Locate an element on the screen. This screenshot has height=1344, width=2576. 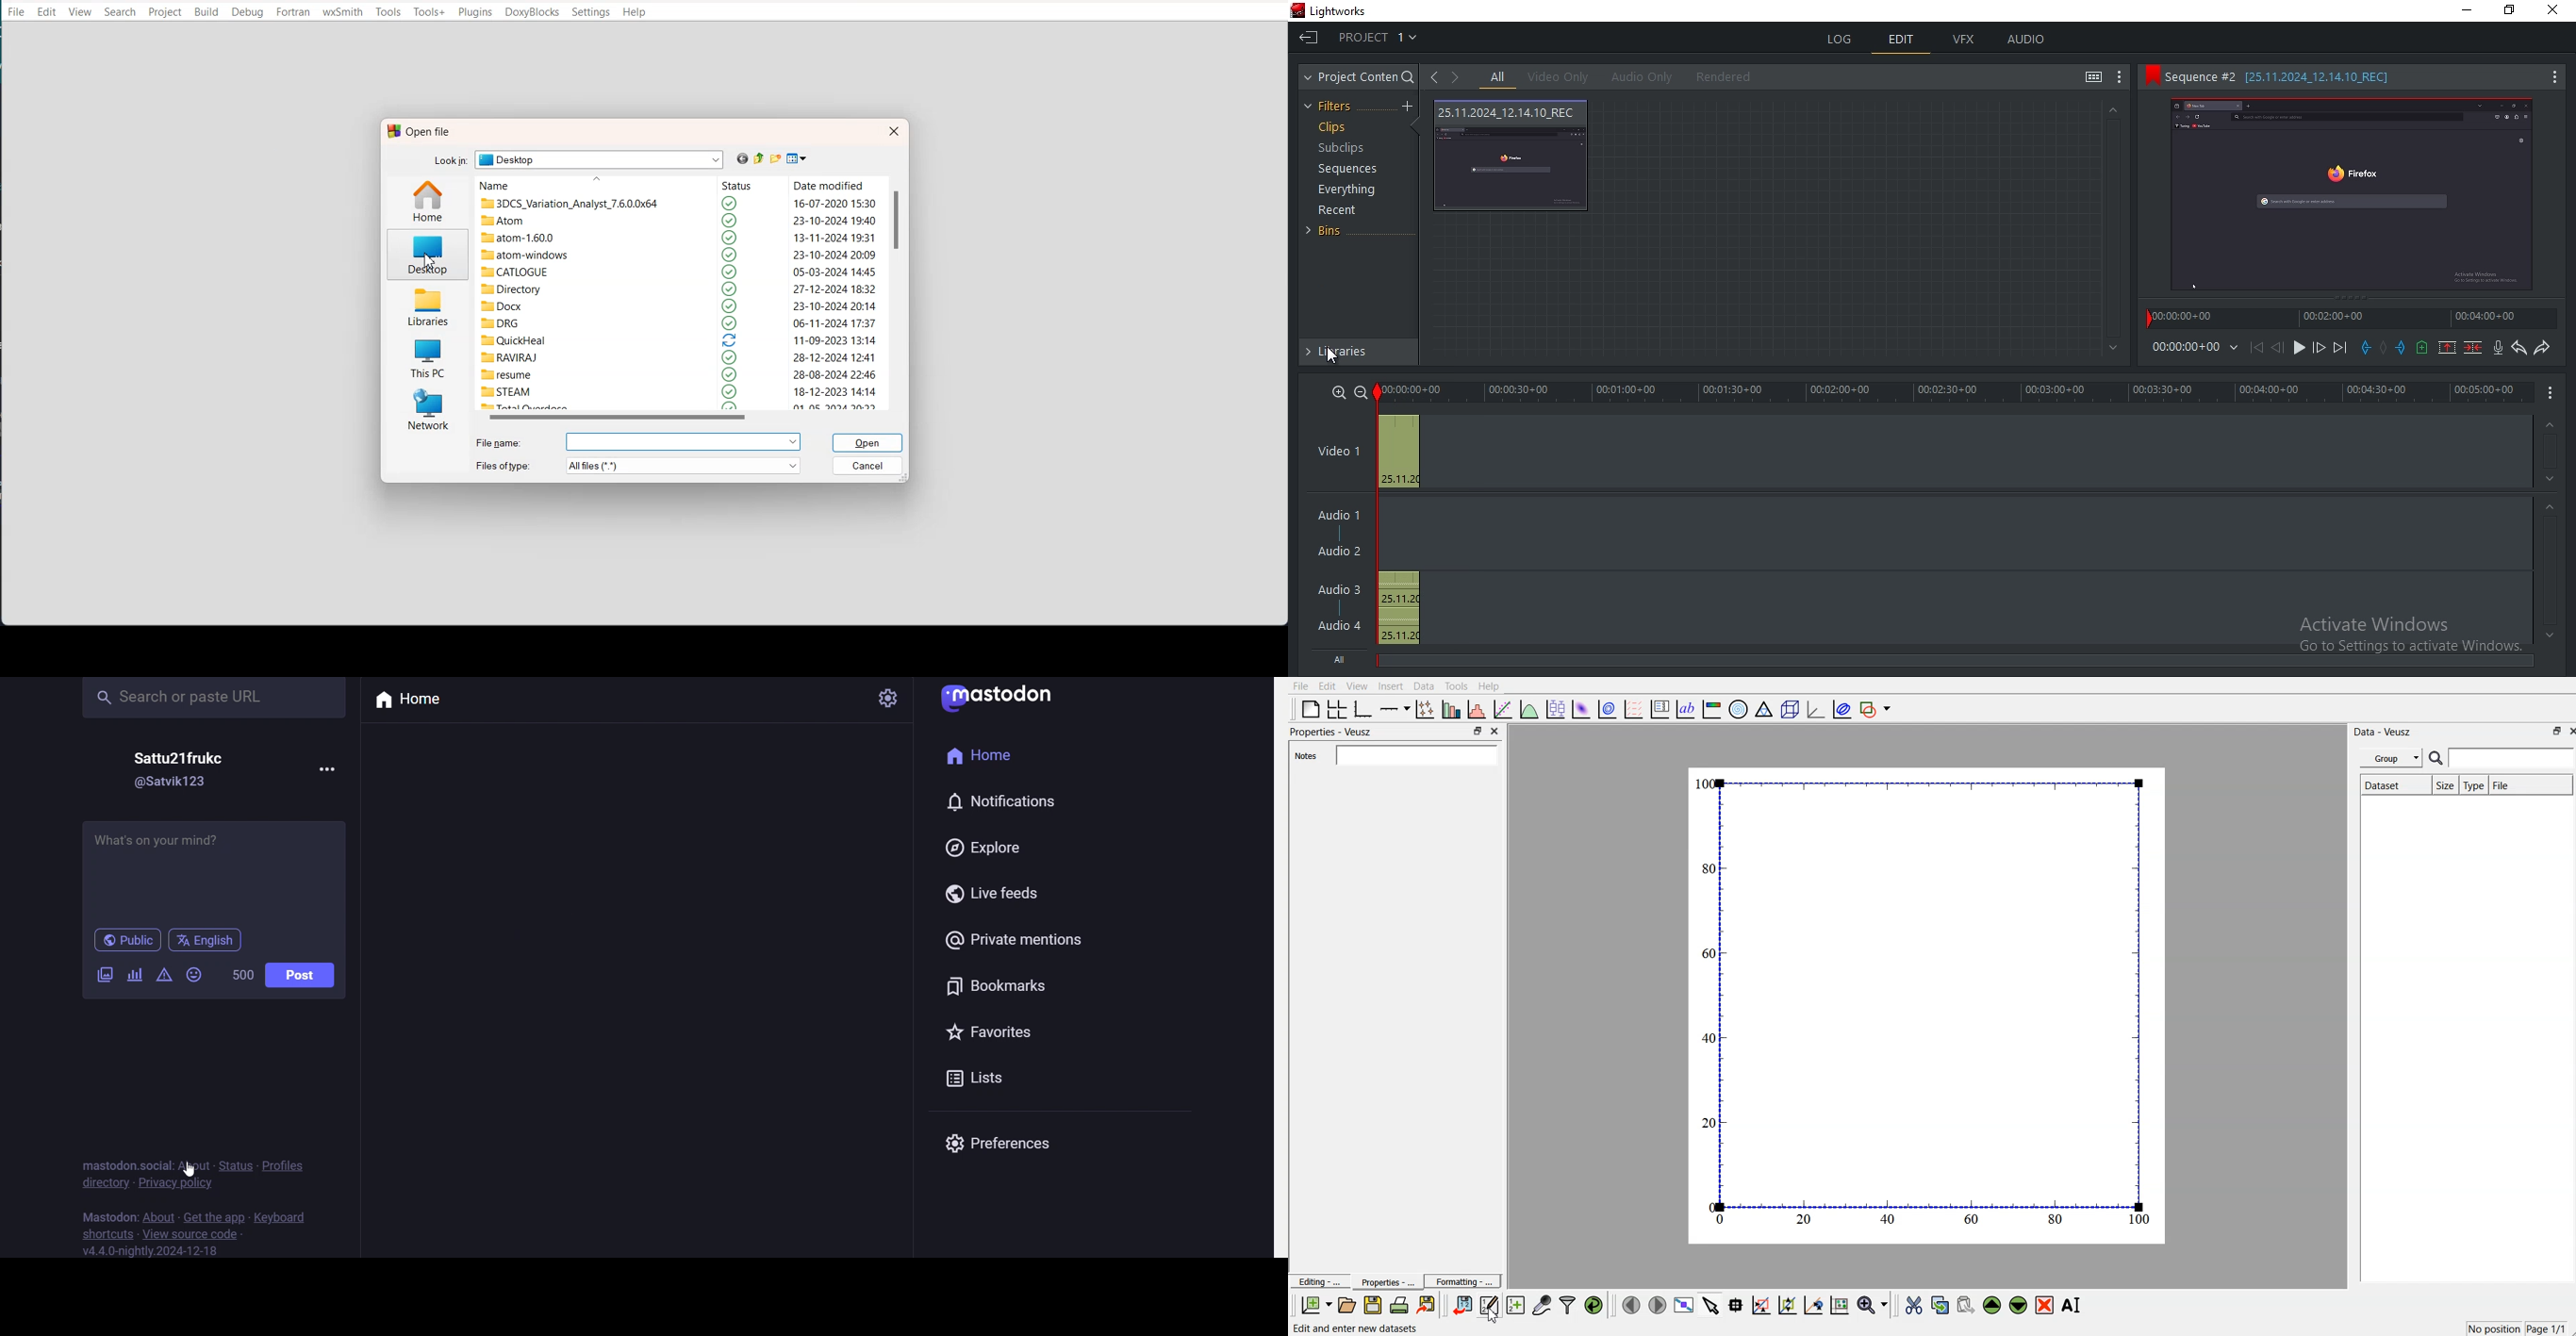
setting is located at coordinates (889, 702).